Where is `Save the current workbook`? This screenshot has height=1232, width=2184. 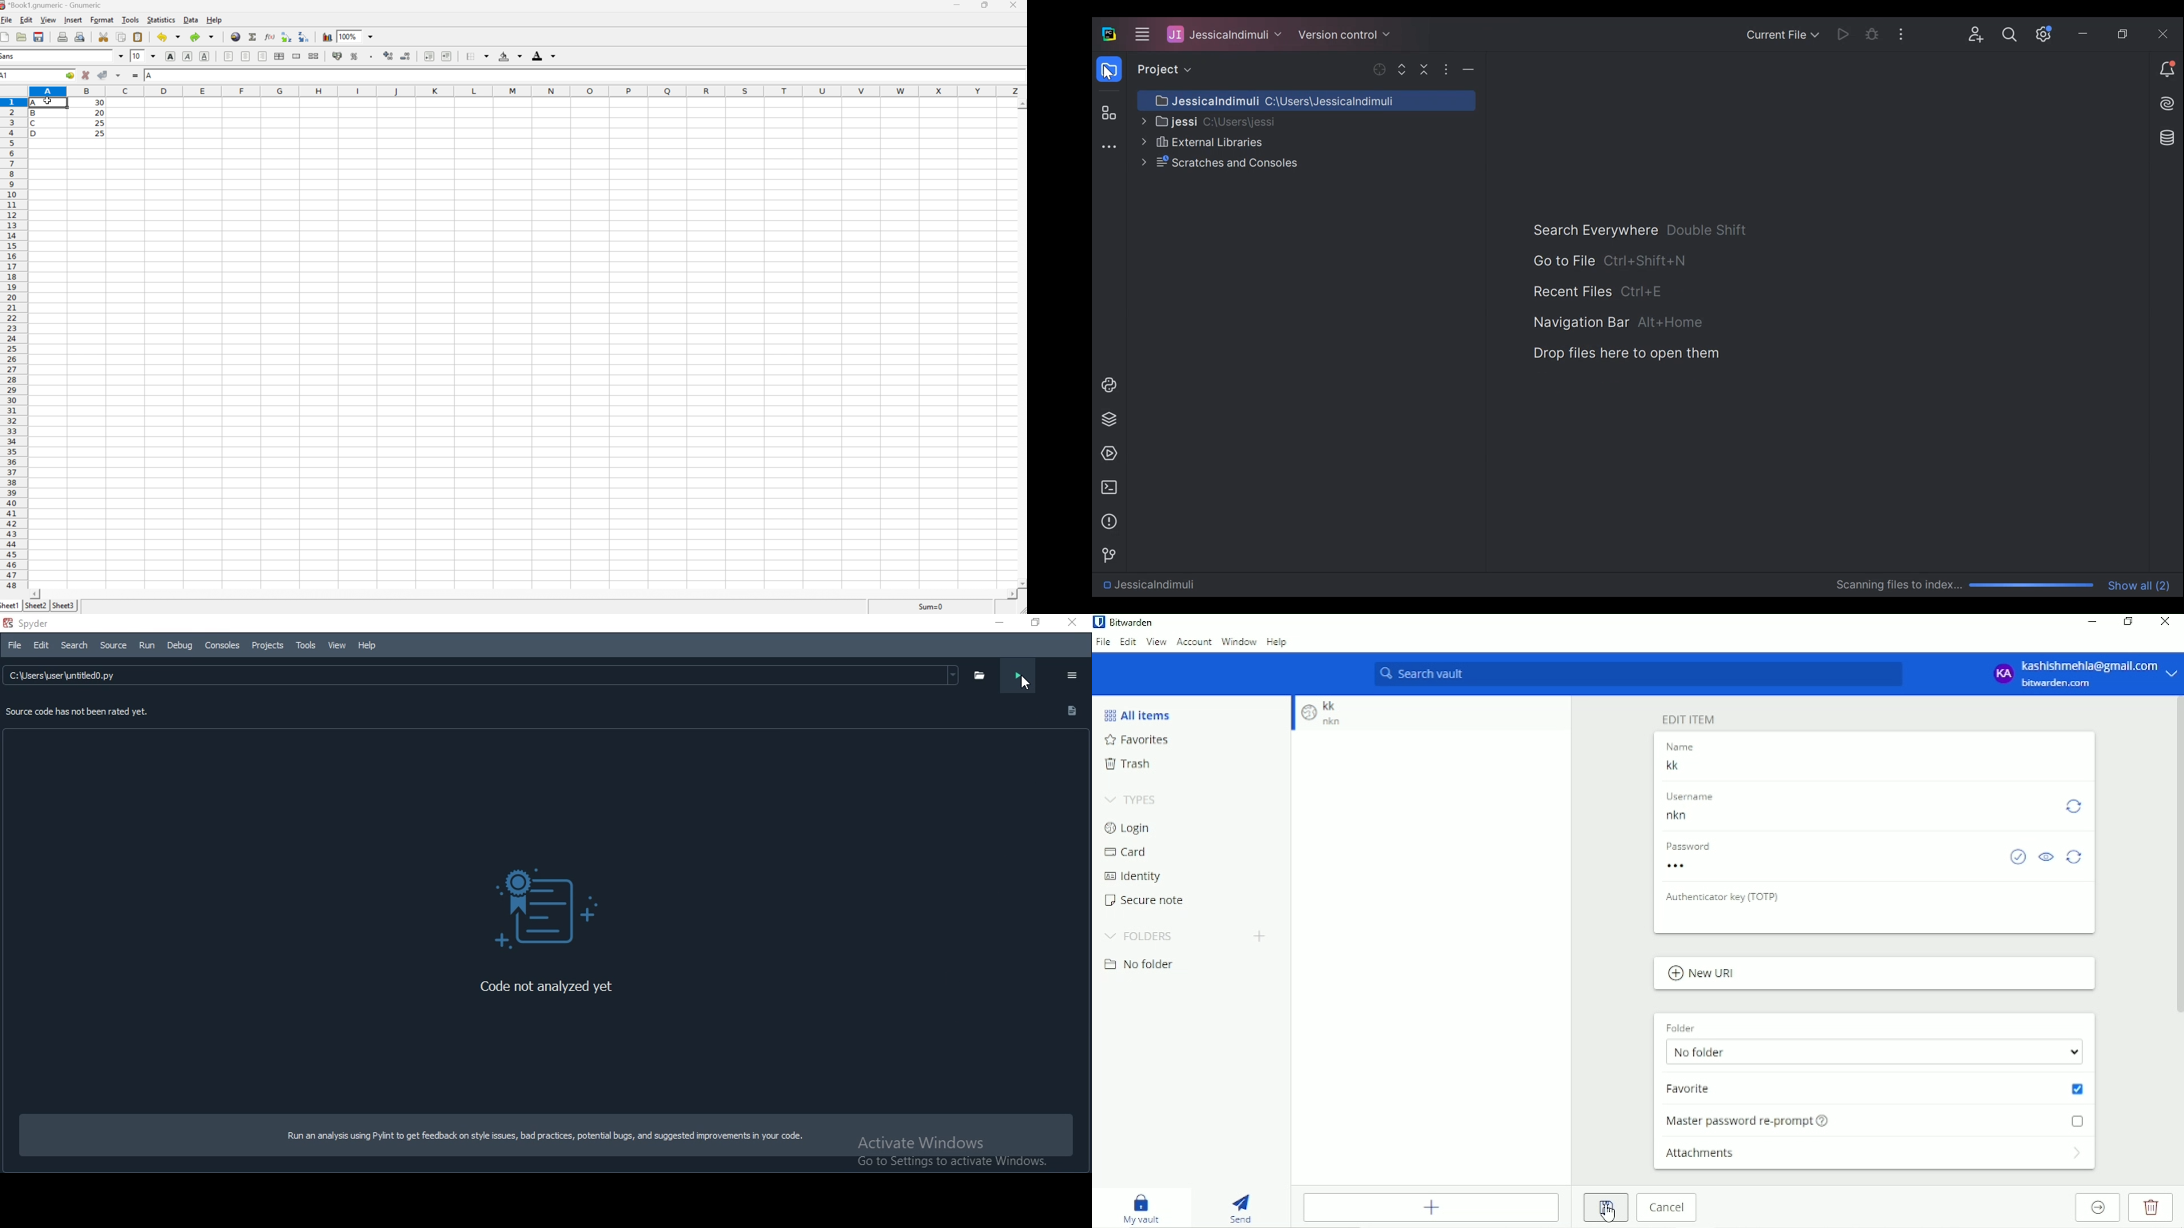 Save the current workbook is located at coordinates (38, 37).